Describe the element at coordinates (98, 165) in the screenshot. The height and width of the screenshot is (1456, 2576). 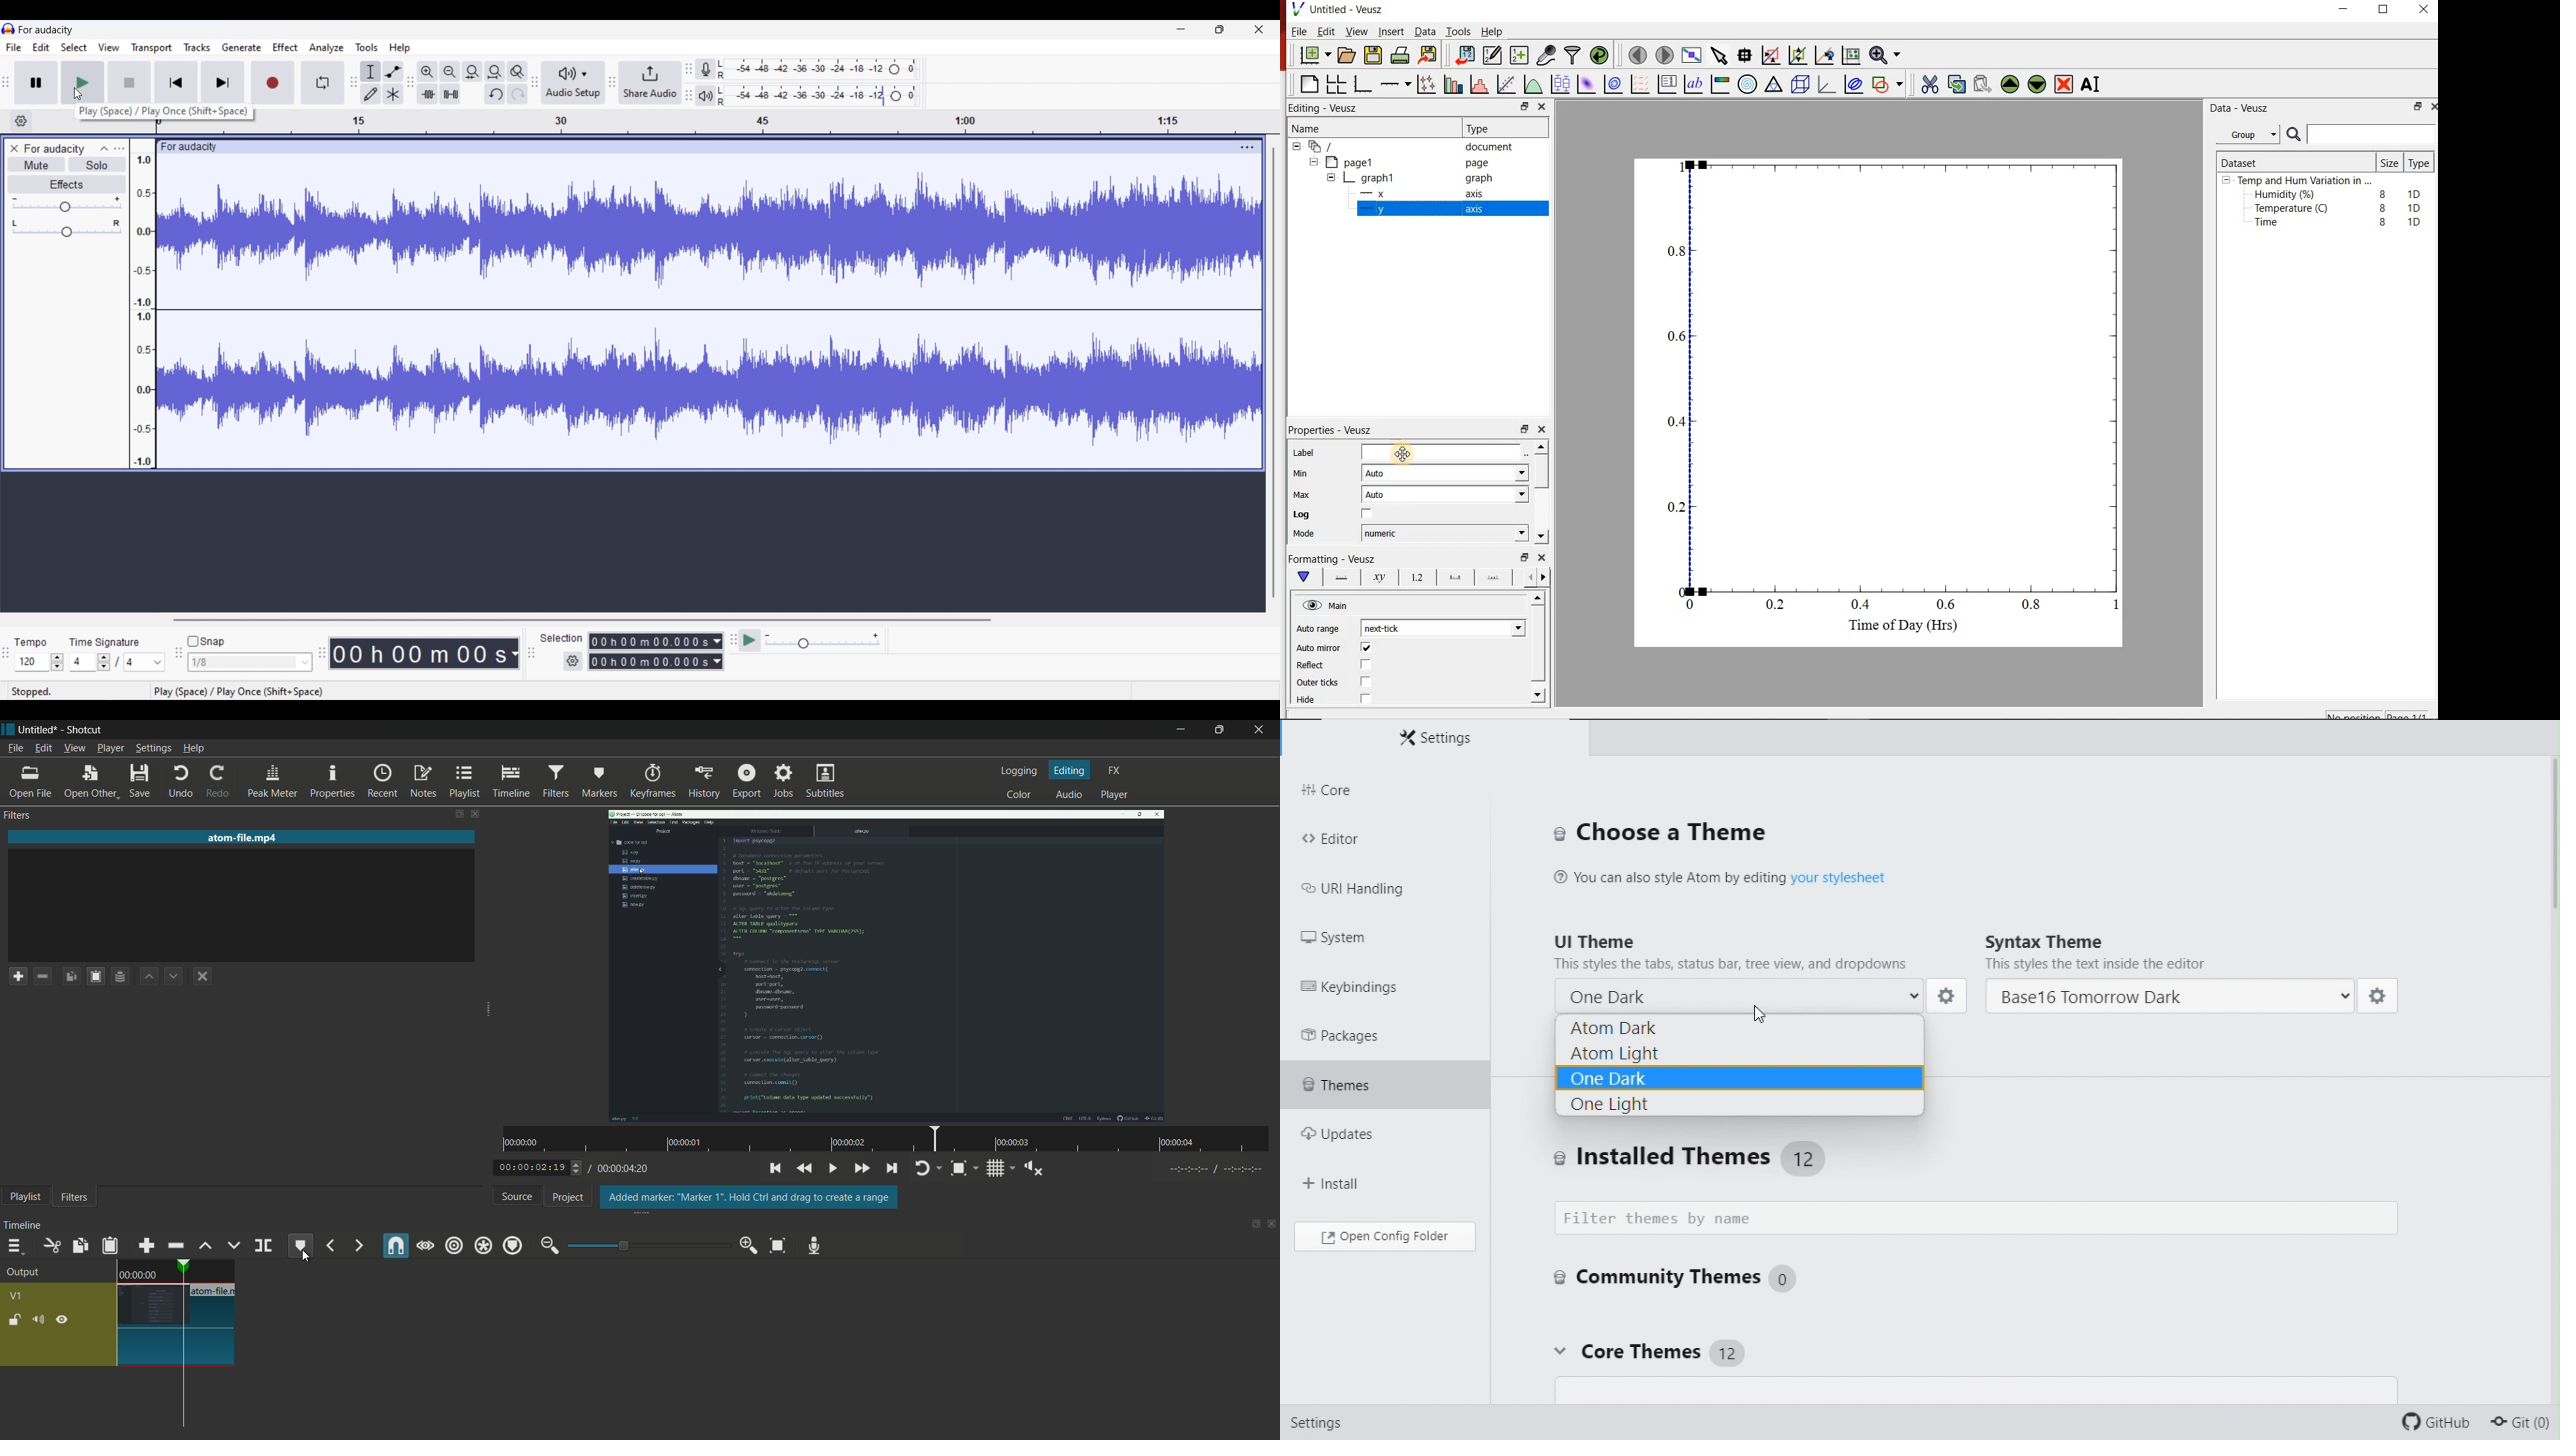
I see `Solo` at that location.